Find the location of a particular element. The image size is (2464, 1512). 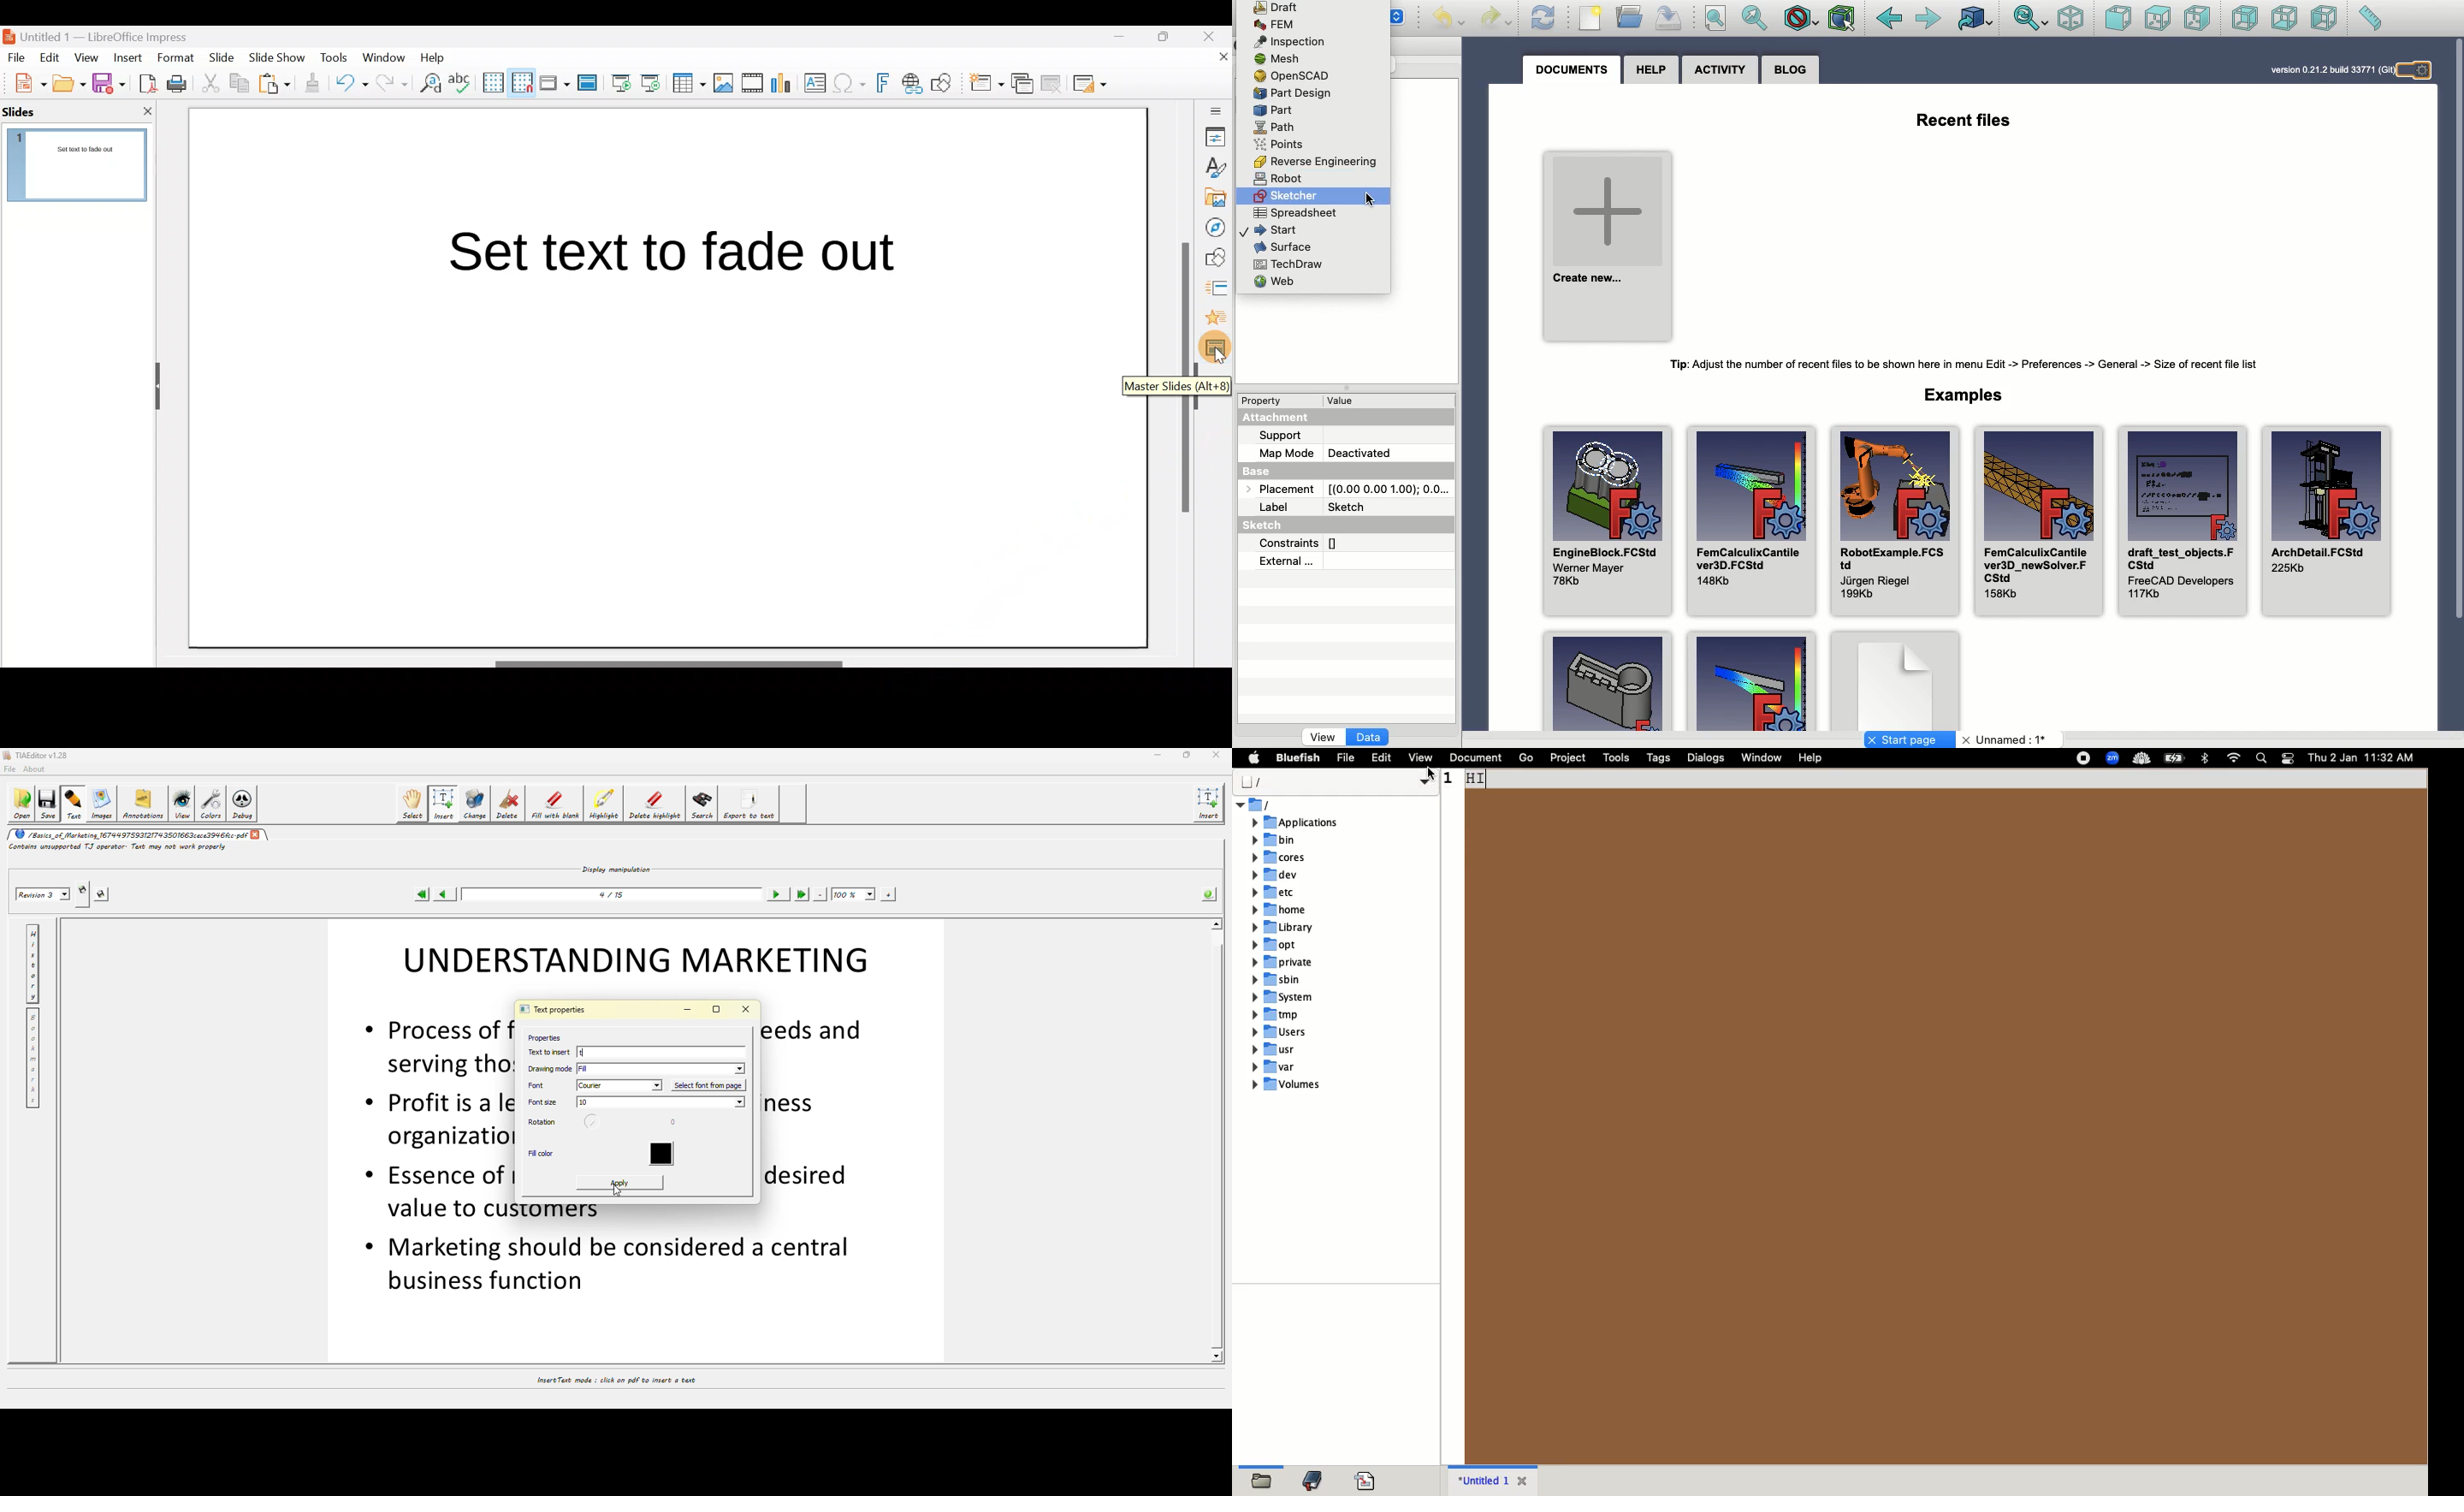

Start from first slide is located at coordinates (621, 82).